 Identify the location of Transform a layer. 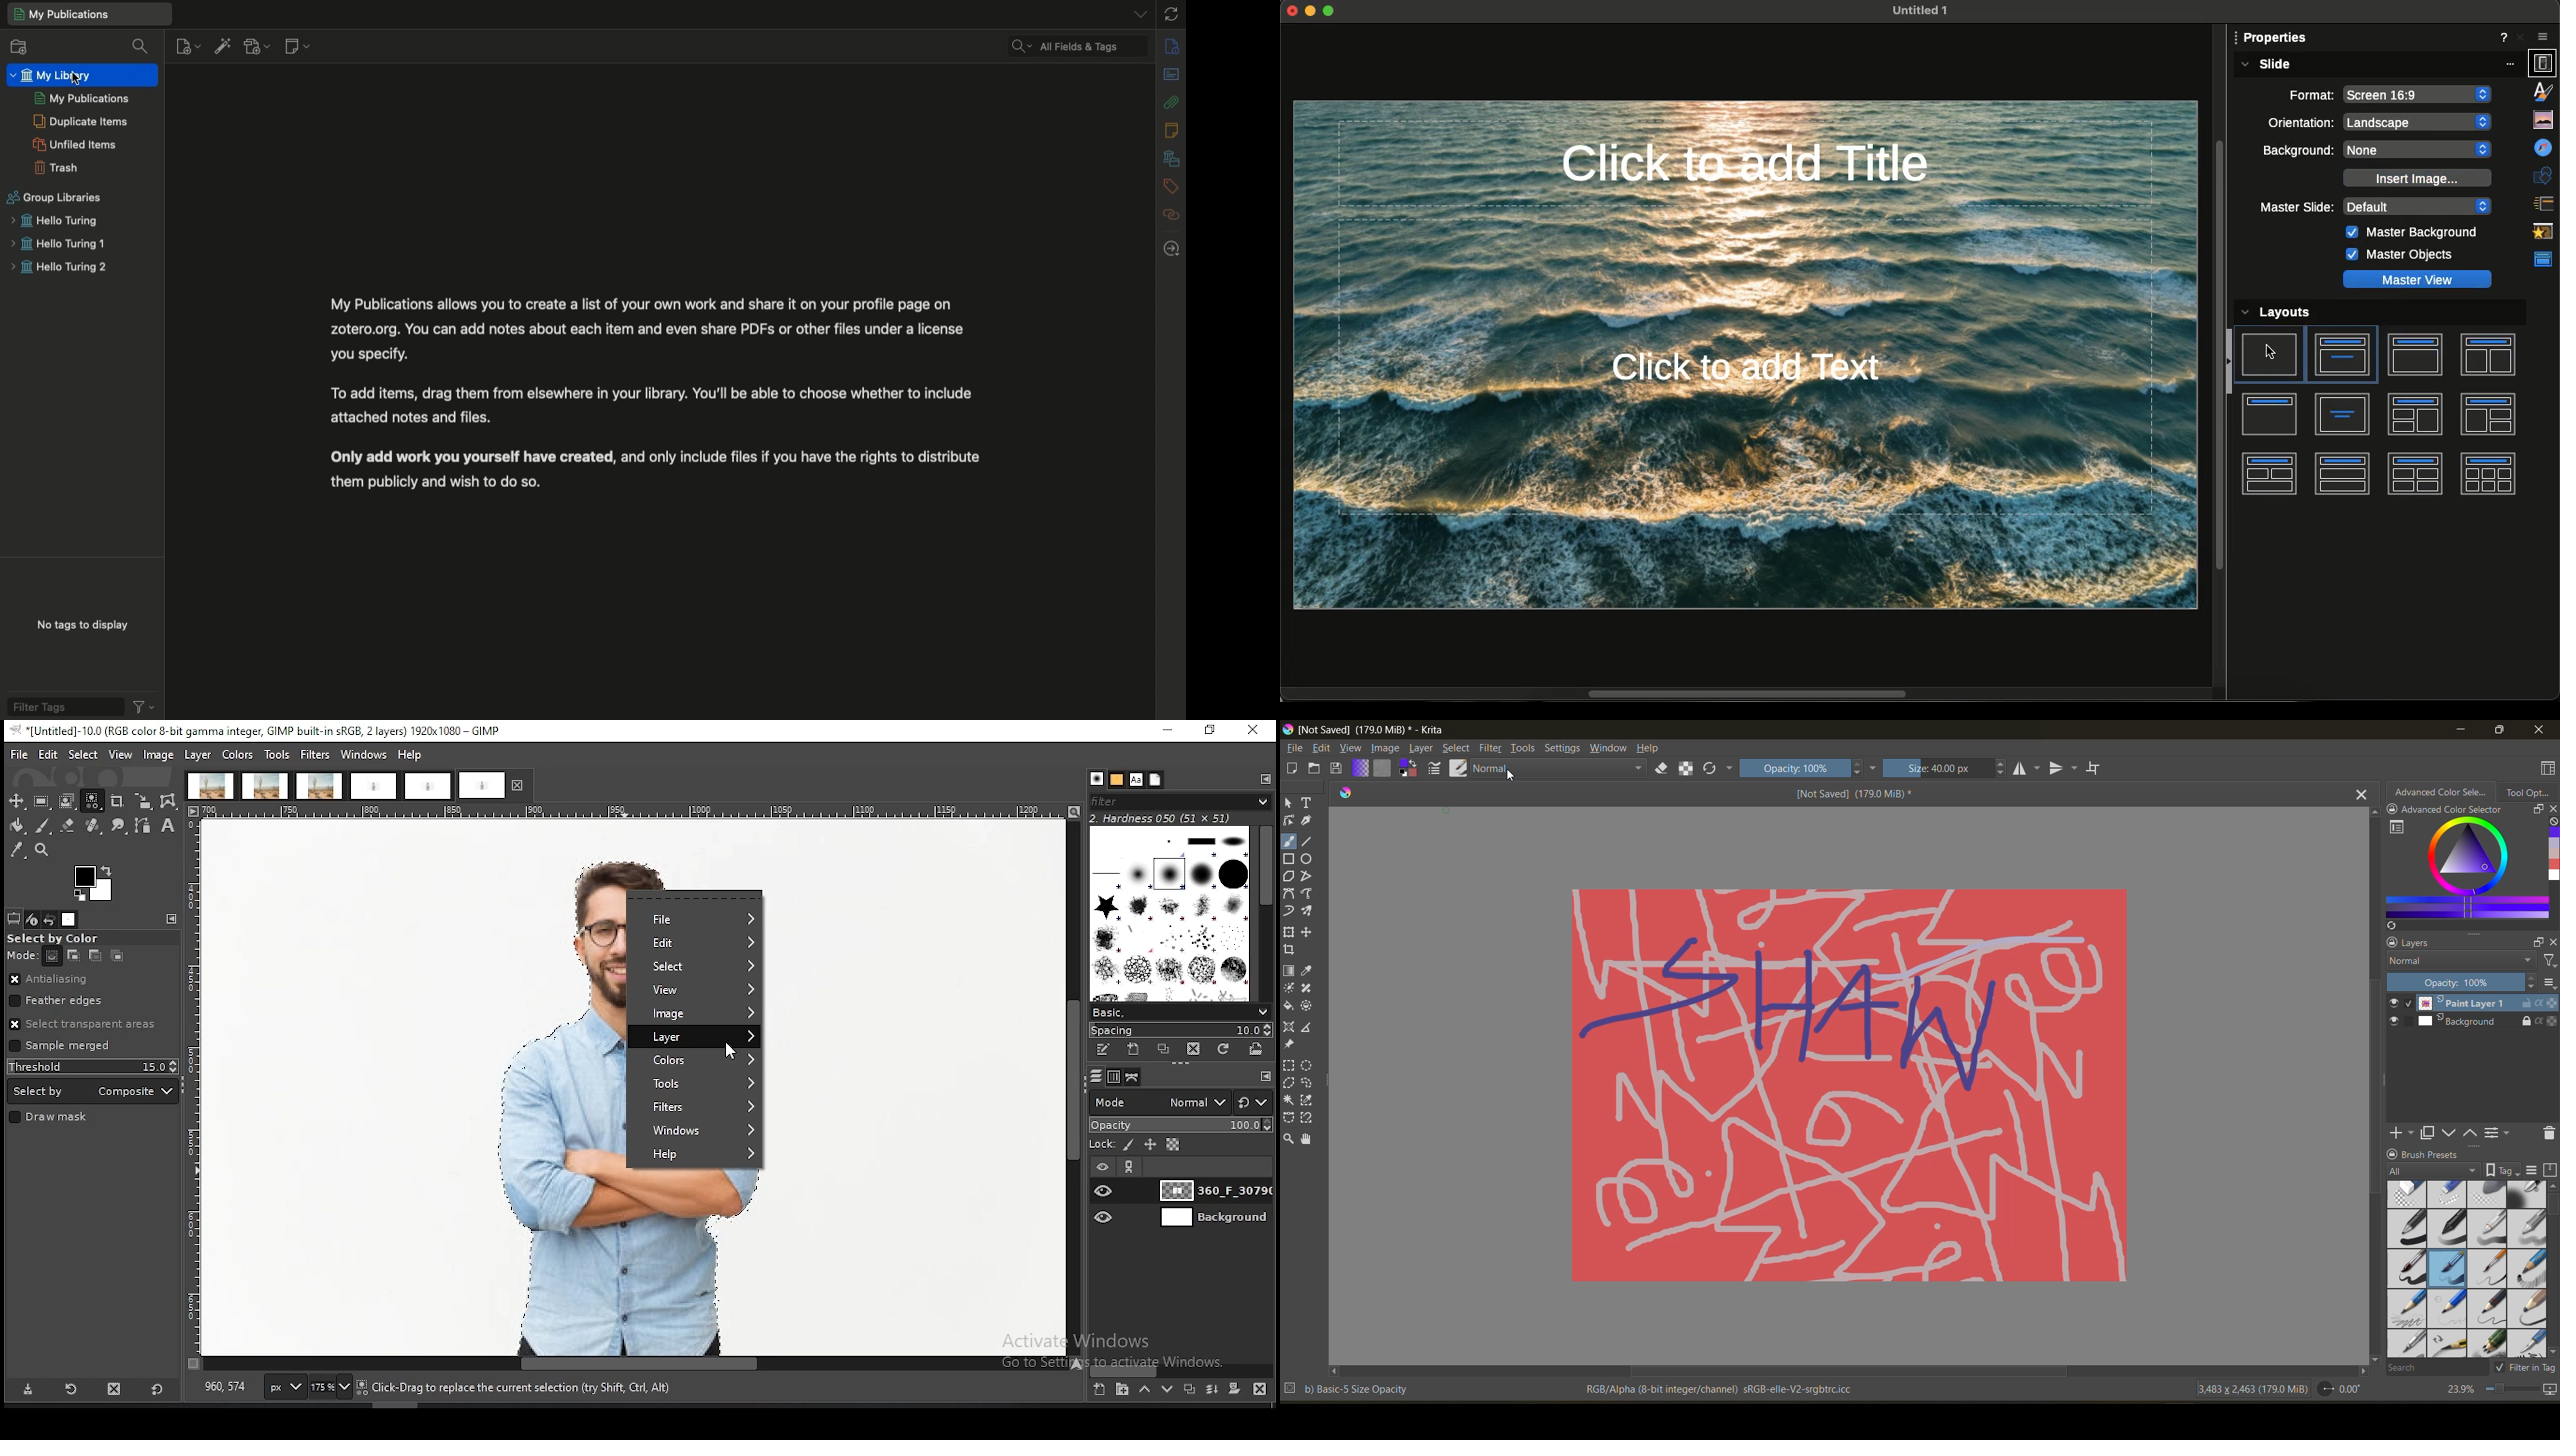
(1289, 931).